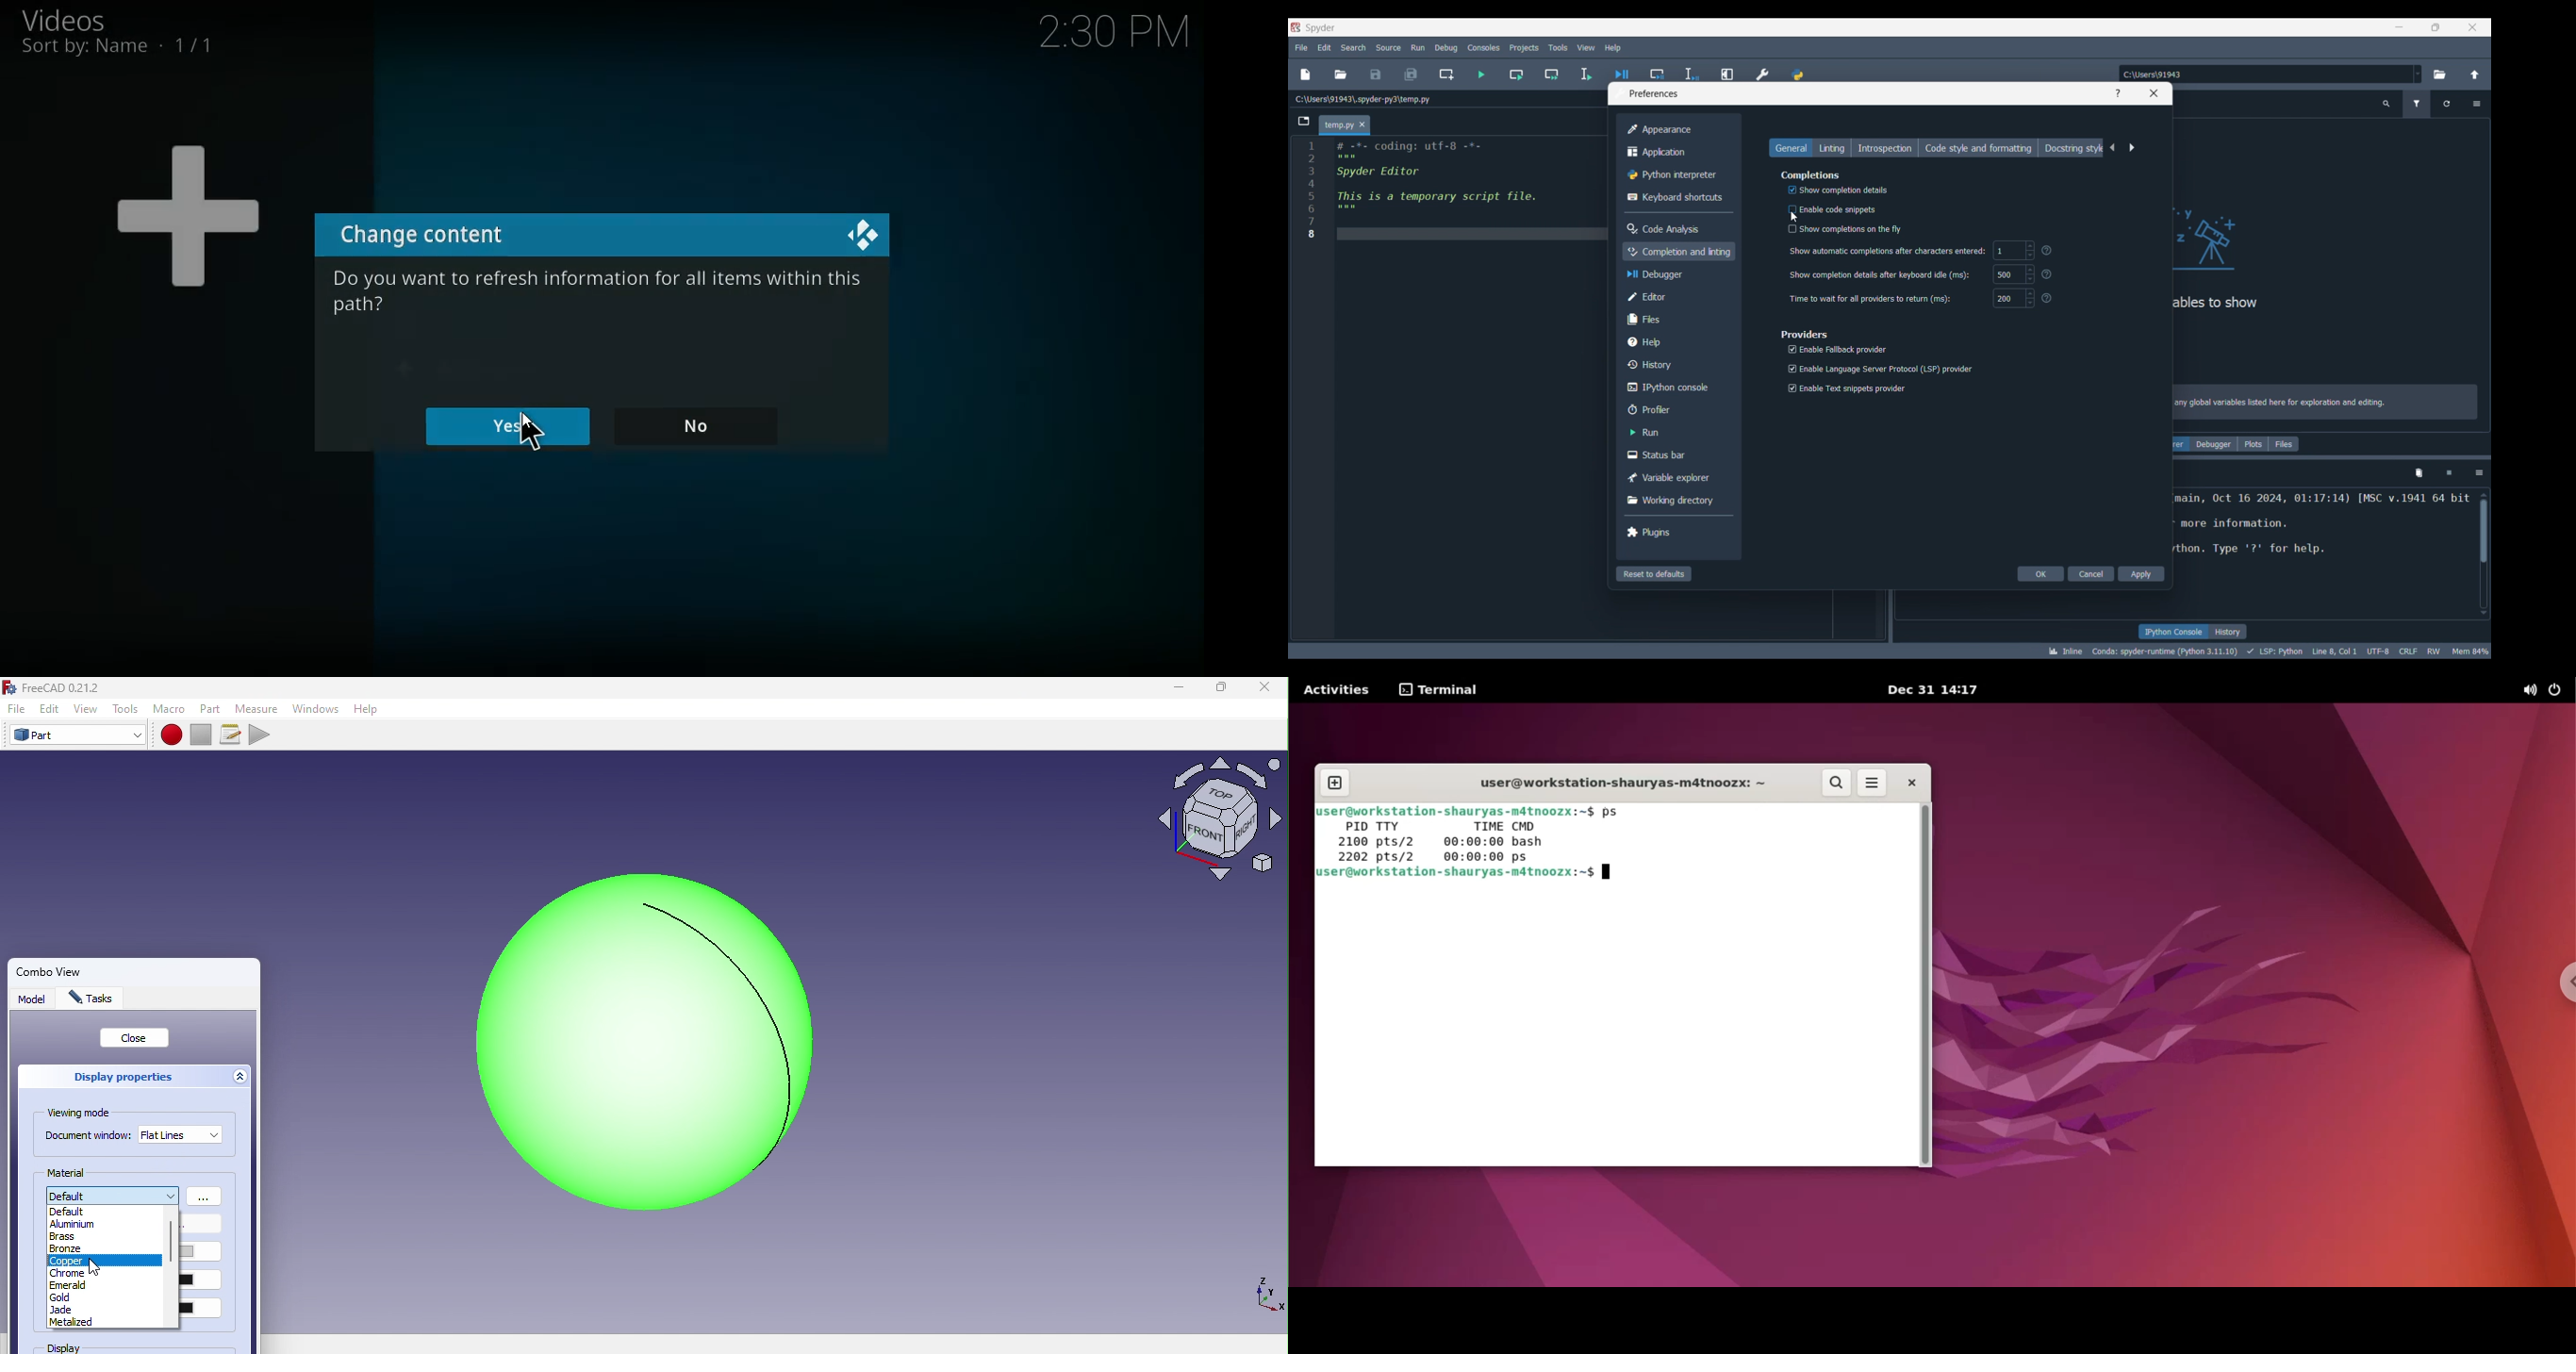 The height and width of the screenshot is (1372, 2576). I want to click on Stop Macro recording, so click(205, 734).